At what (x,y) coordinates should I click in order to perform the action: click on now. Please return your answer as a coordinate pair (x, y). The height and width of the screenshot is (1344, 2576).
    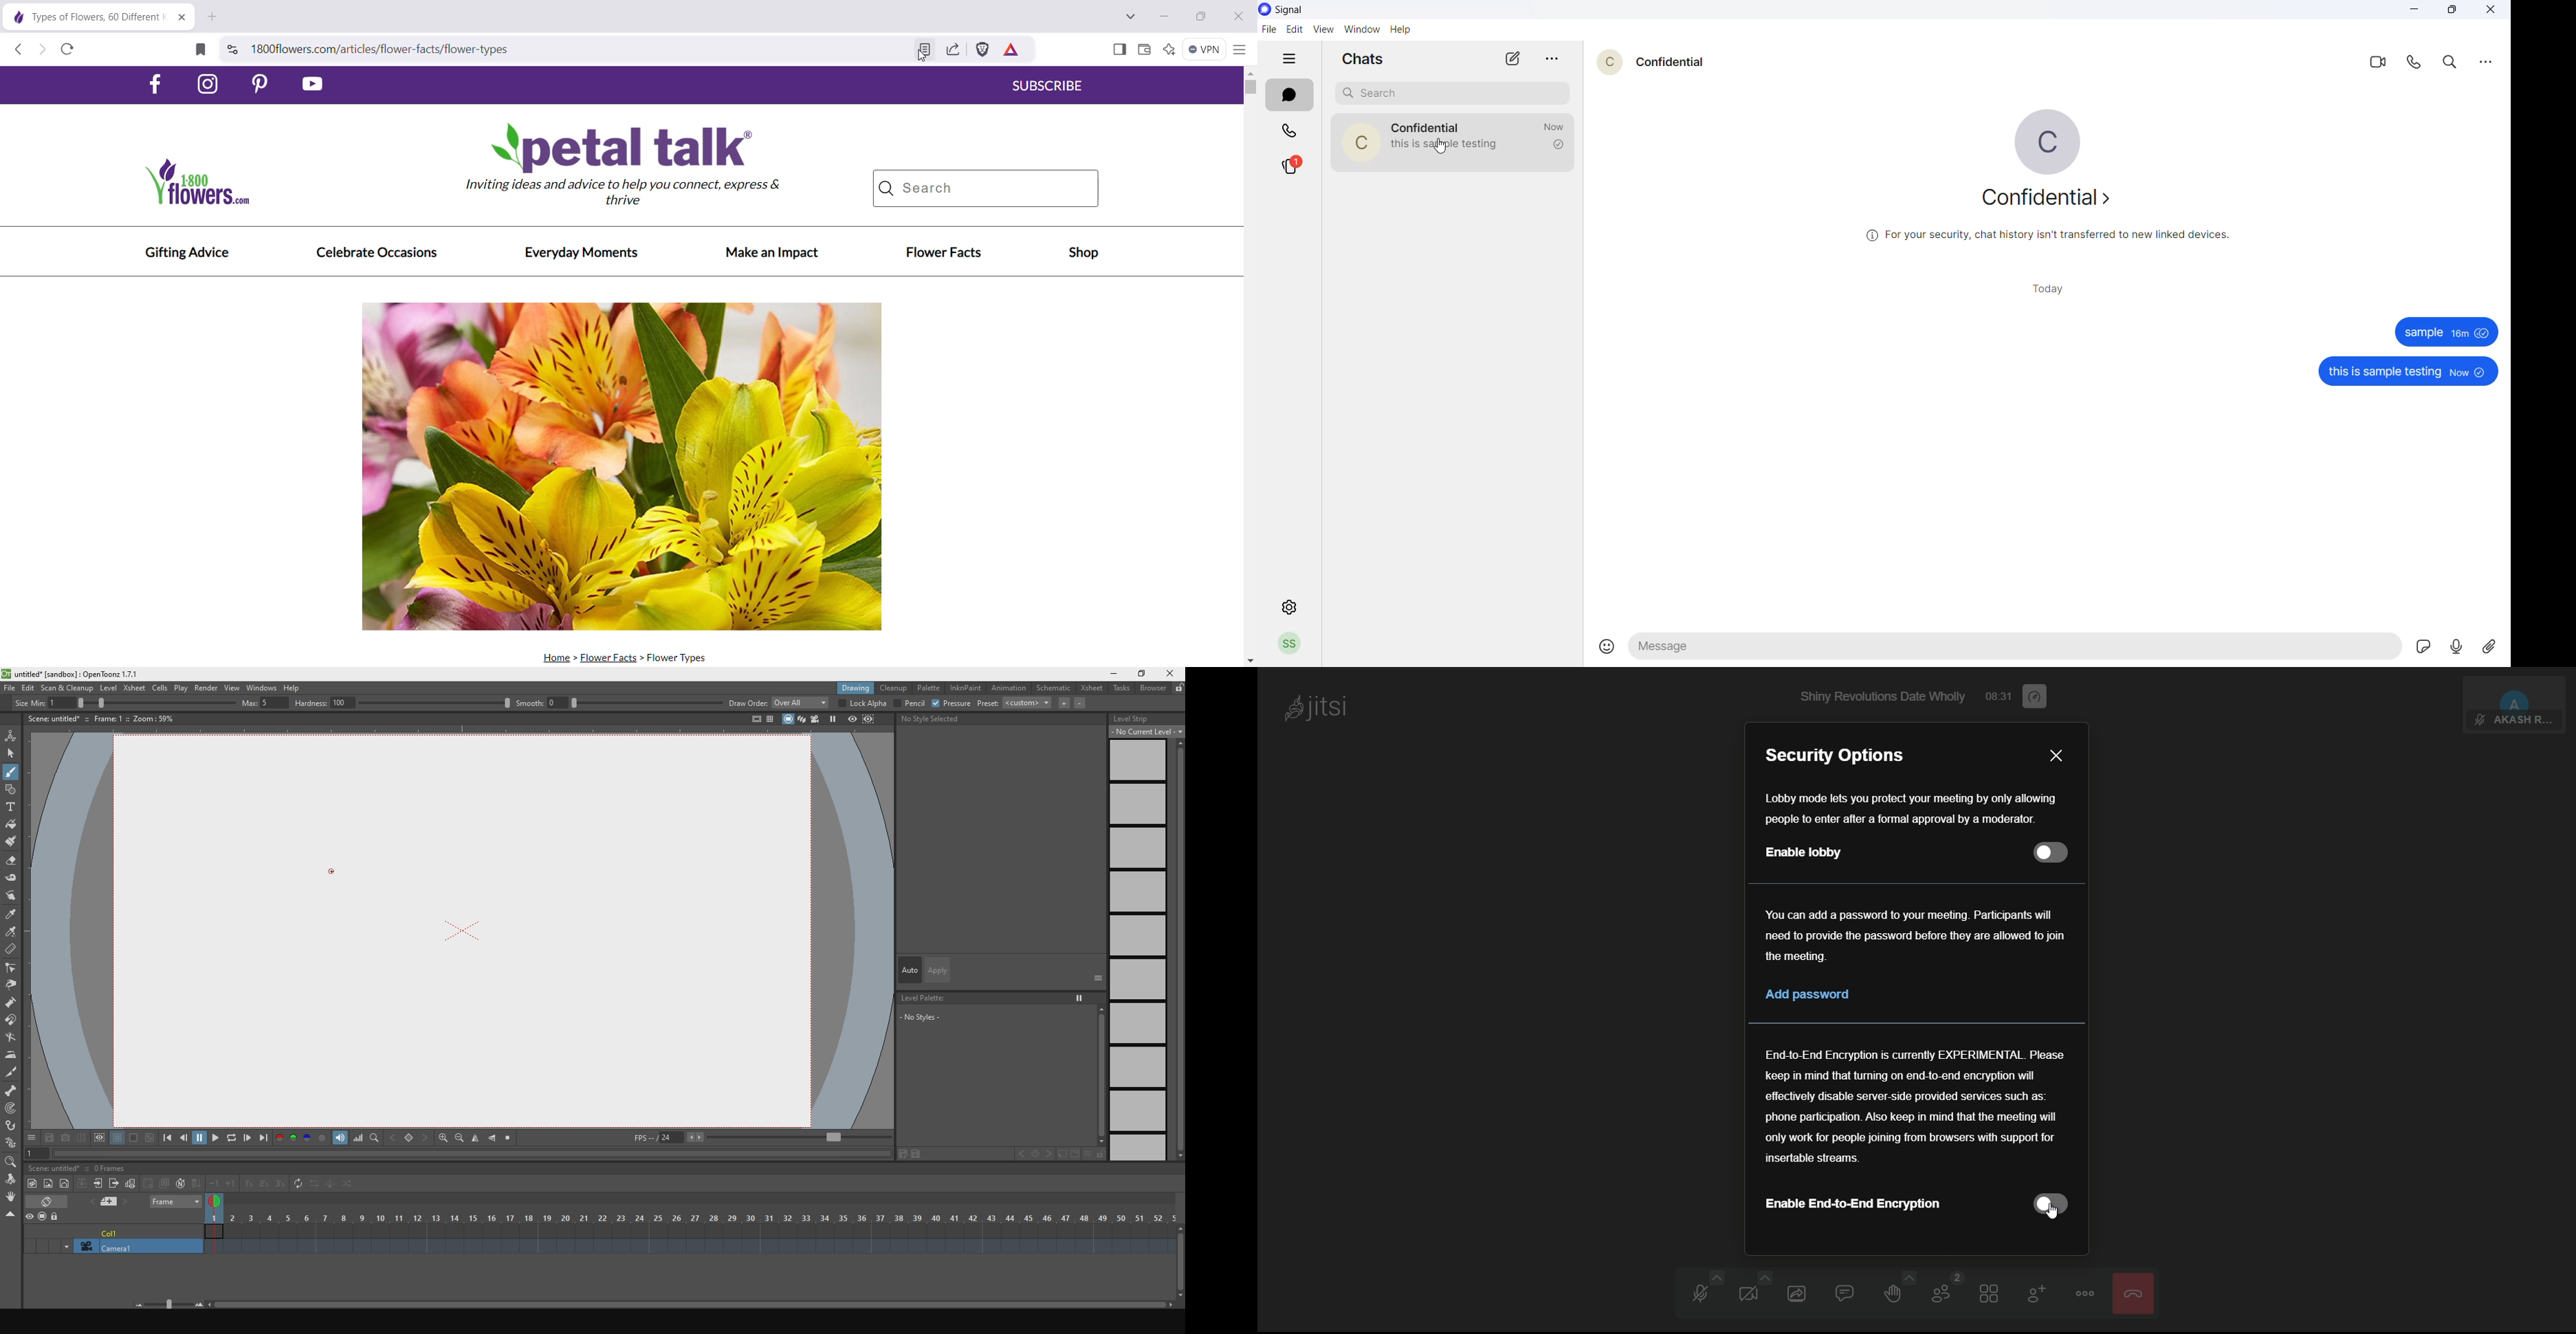
    Looking at the image, I should click on (2460, 373).